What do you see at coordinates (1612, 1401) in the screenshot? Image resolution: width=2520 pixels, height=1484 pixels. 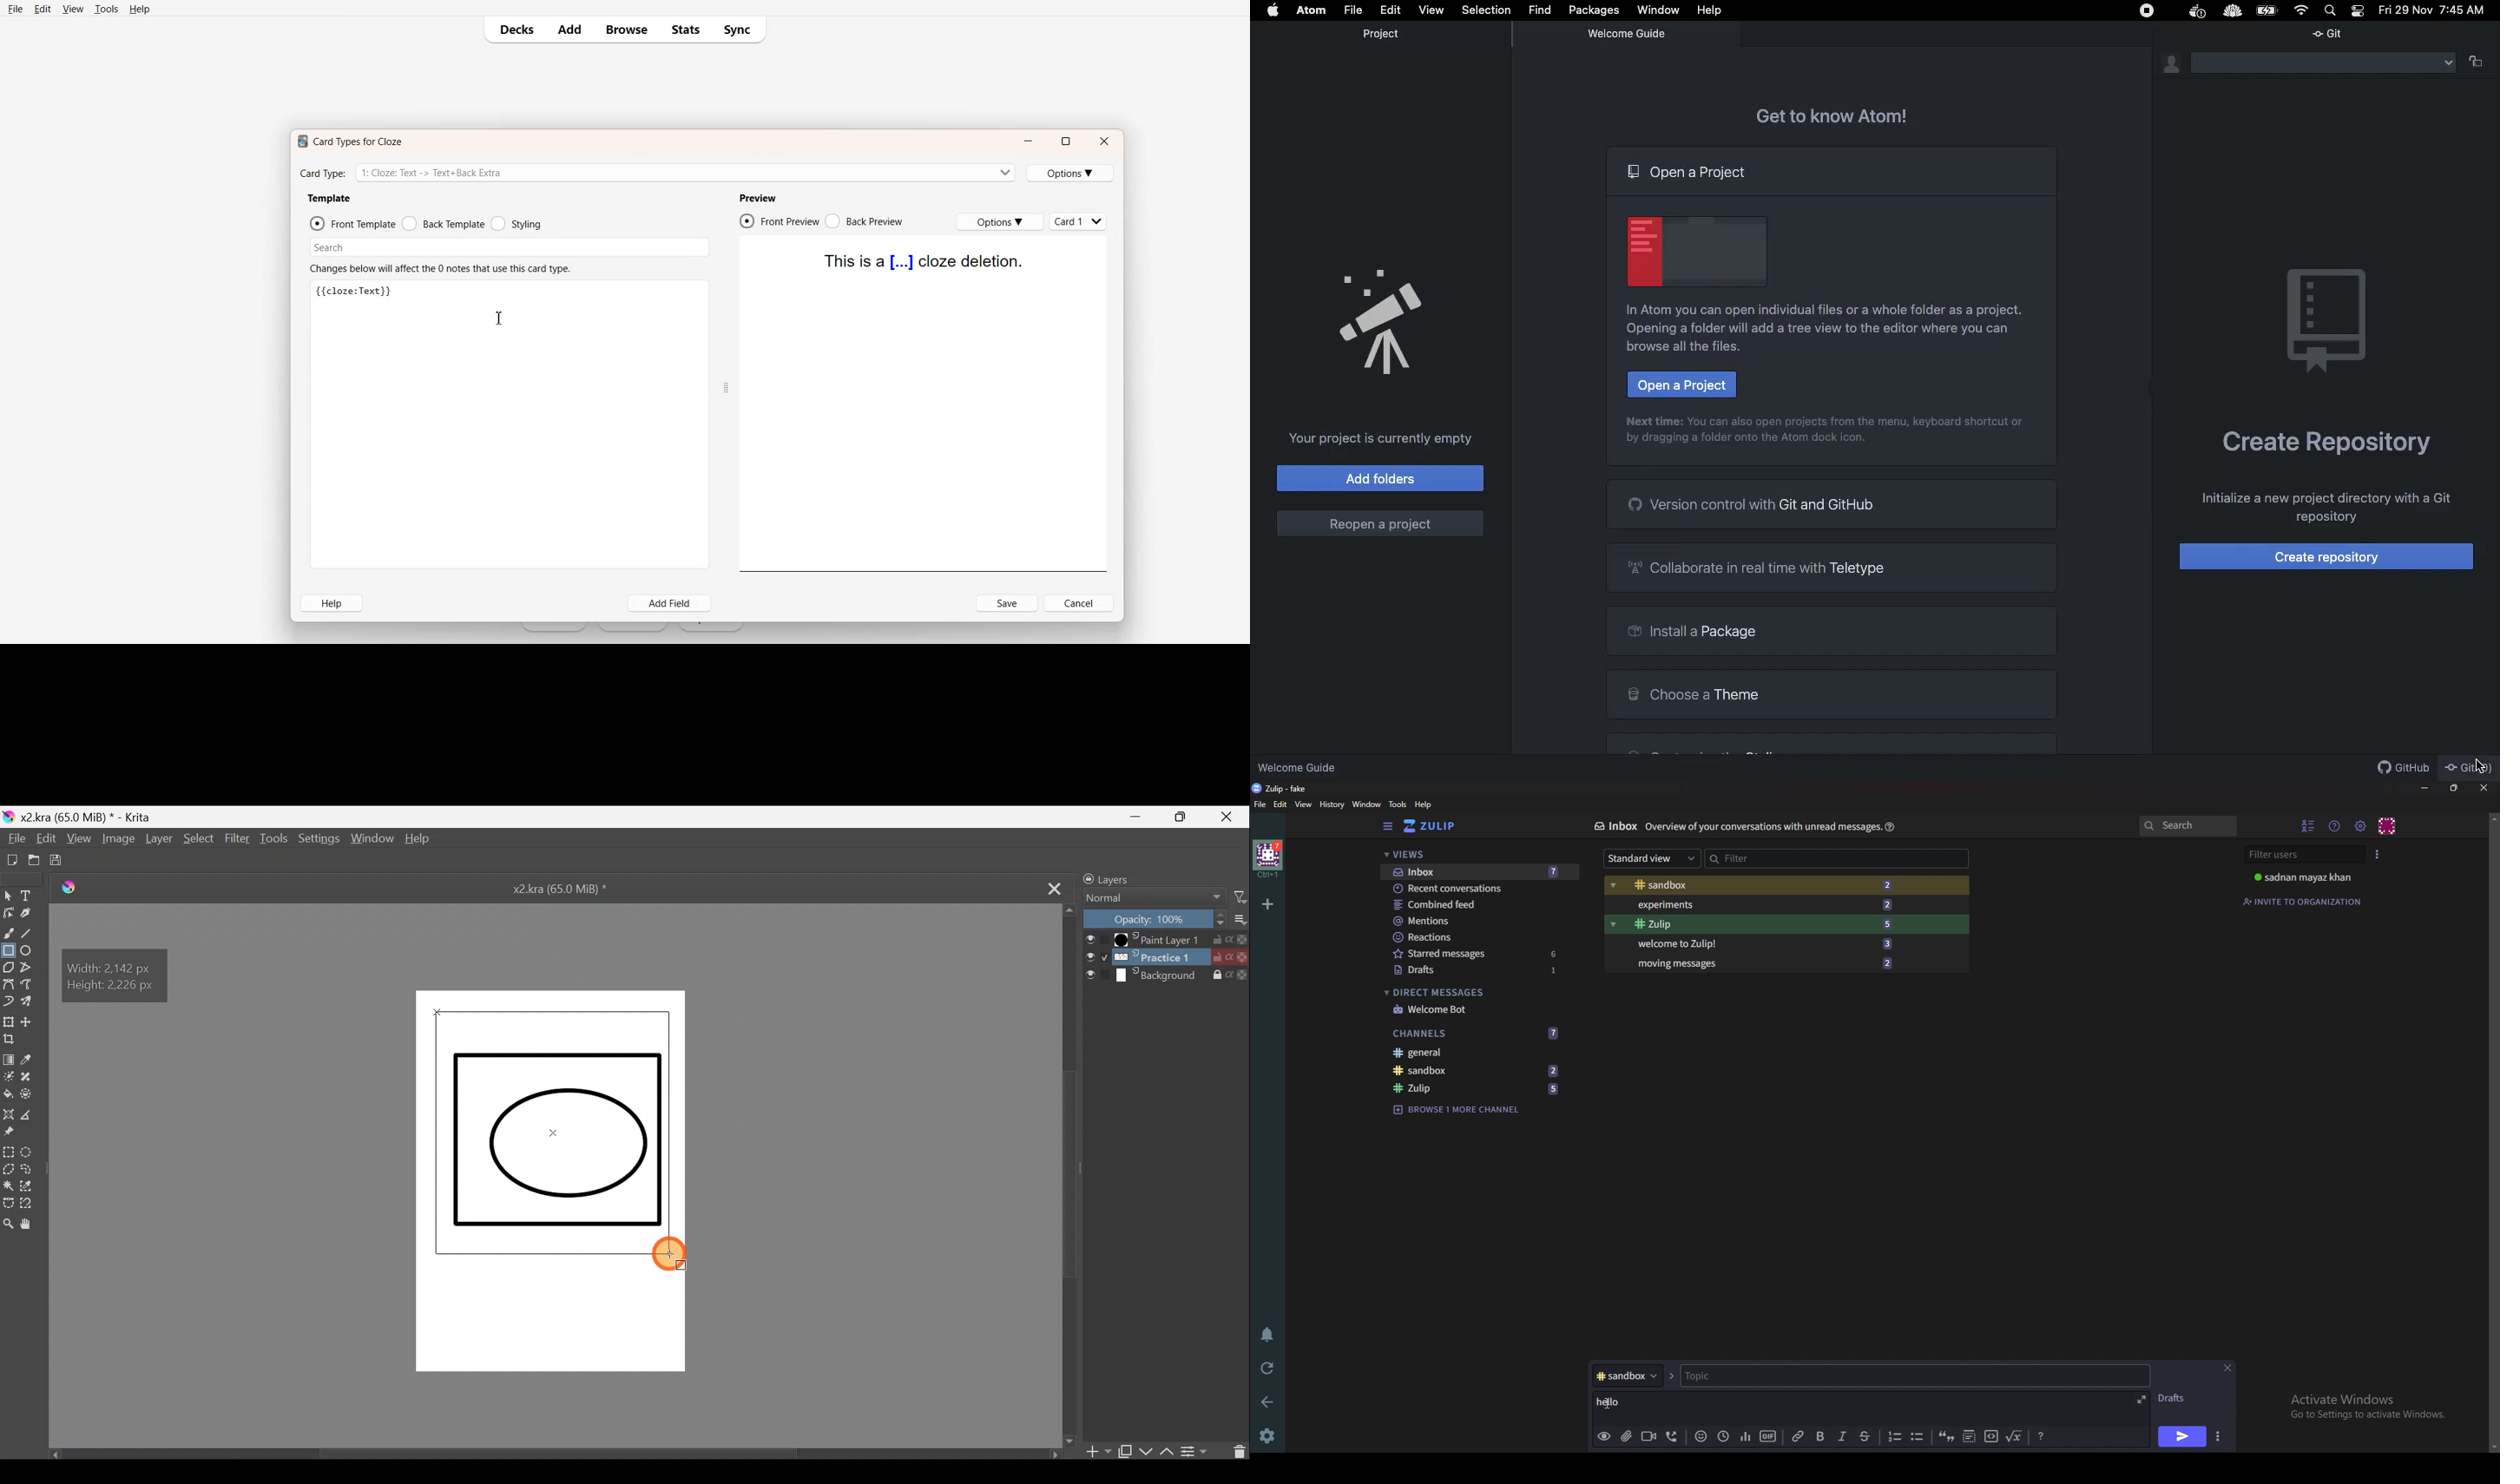 I see `cursor` at bounding box center [1612, 1401].